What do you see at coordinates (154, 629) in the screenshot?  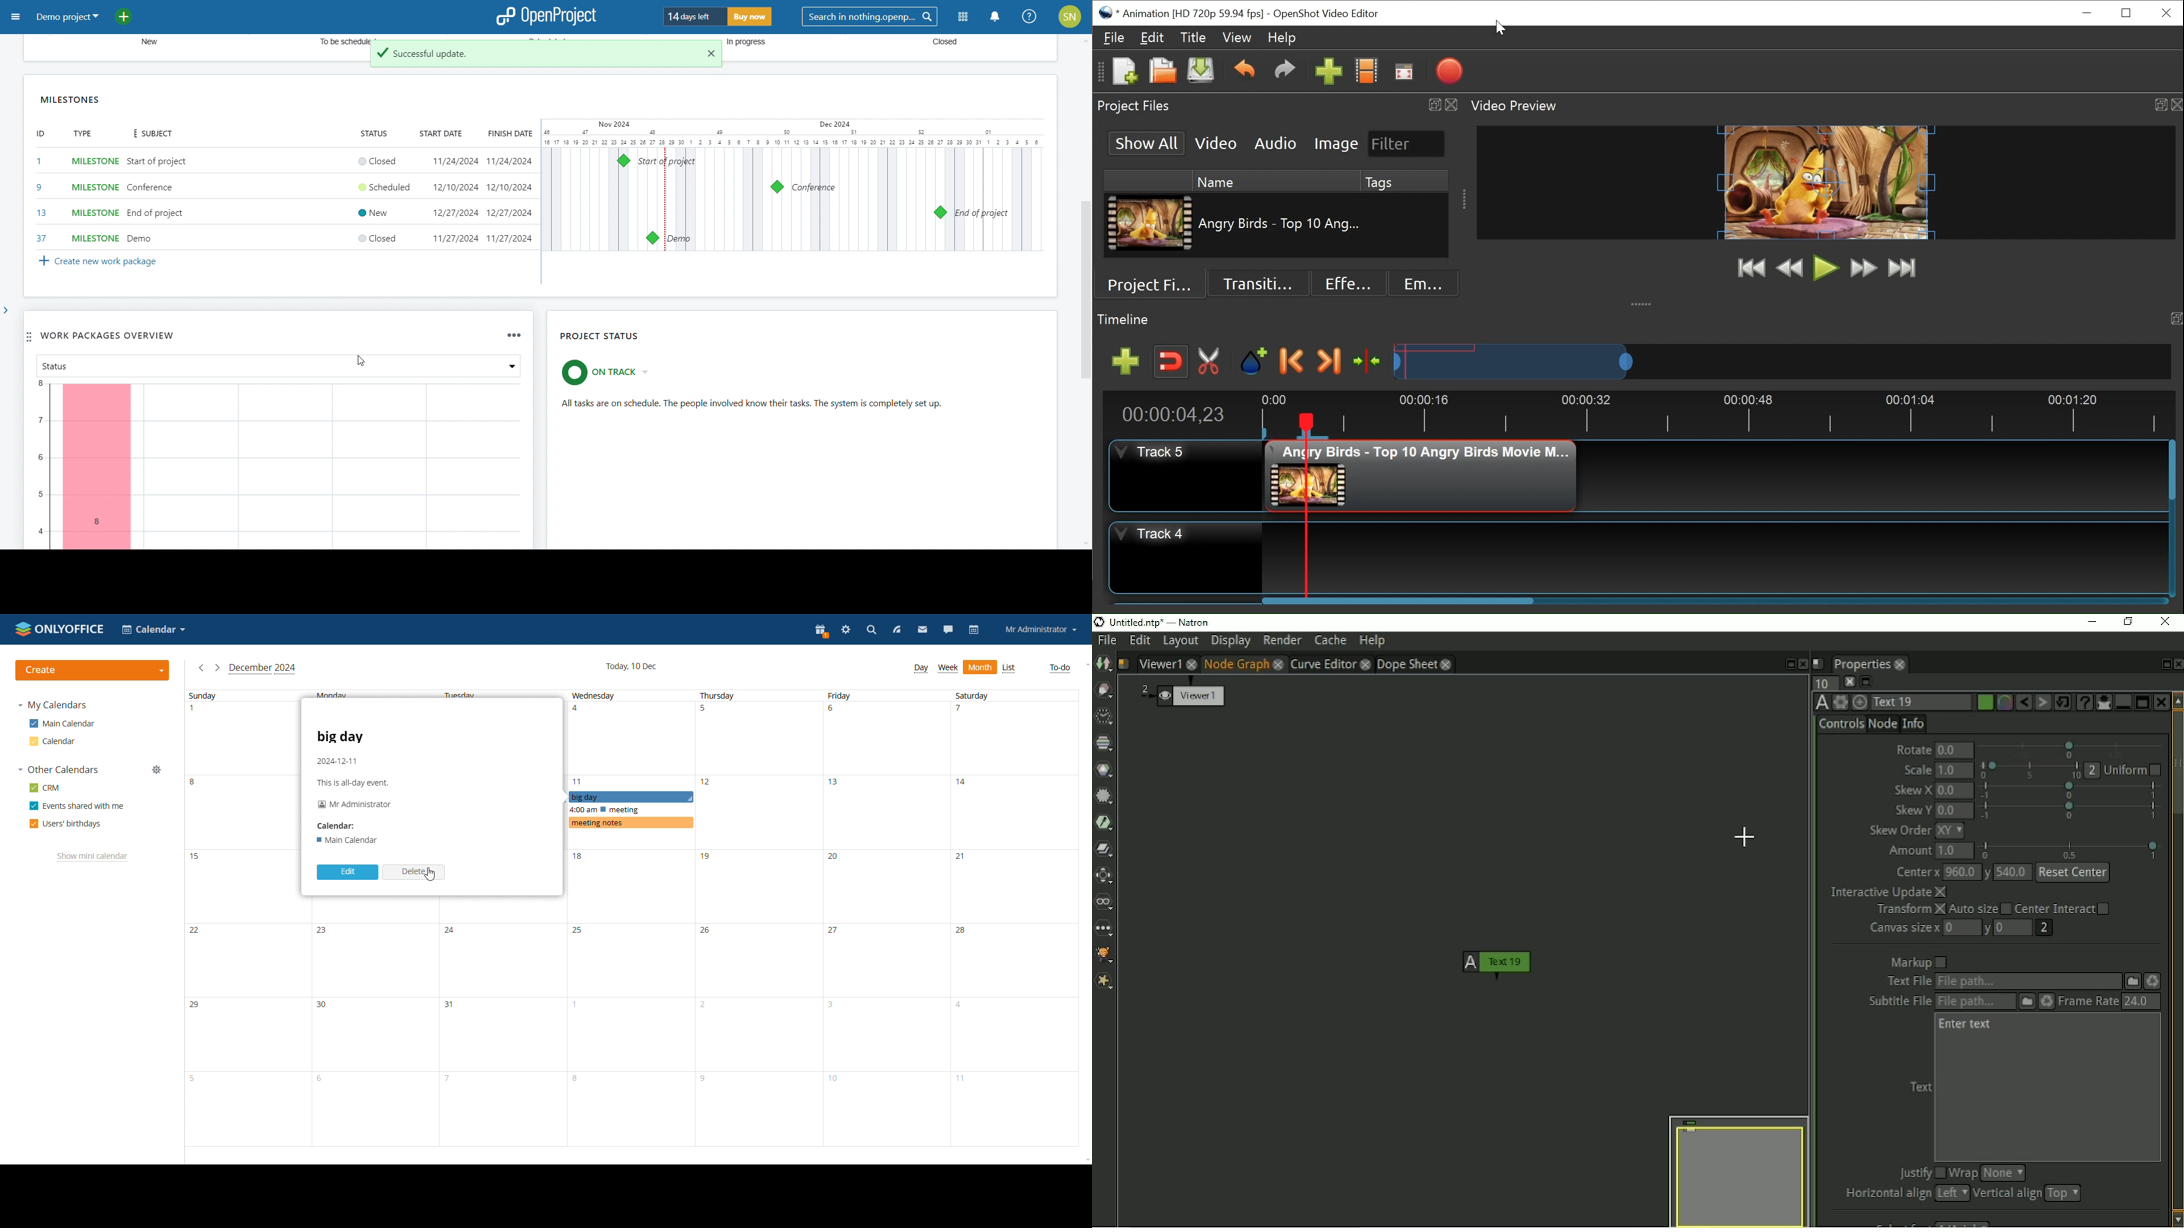 I see `select application` at bounding box center [154, 629].